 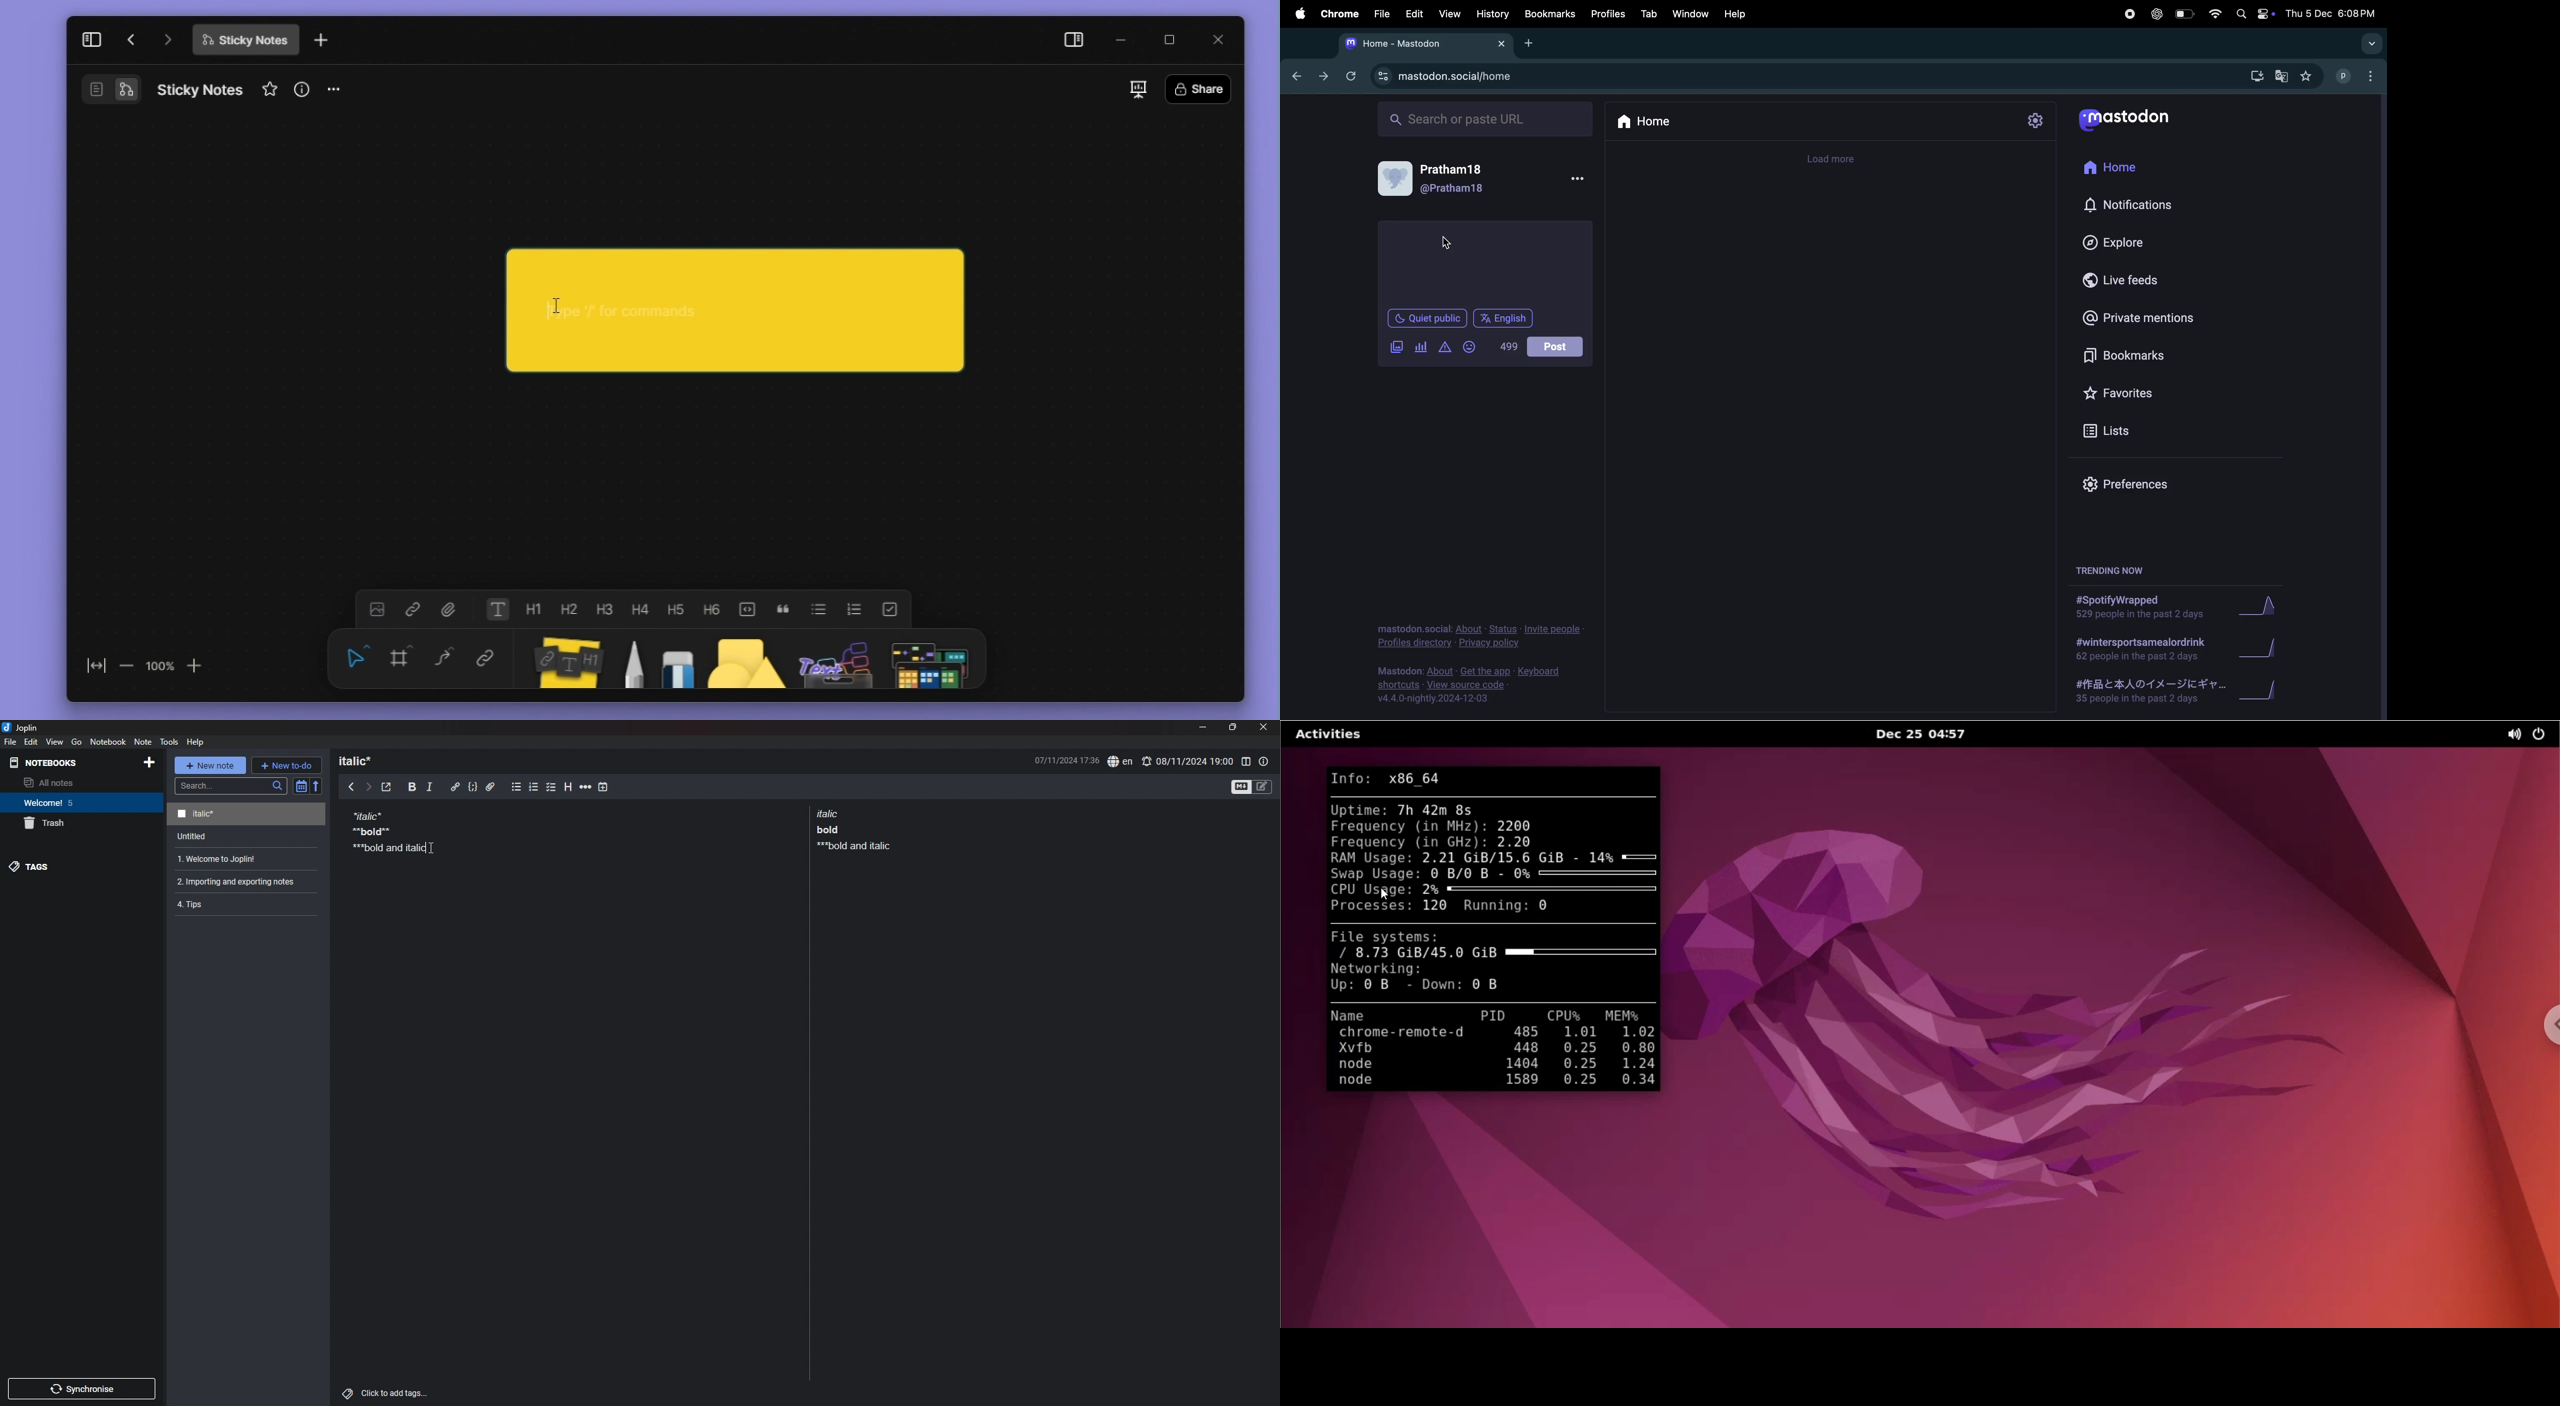 What do you see at coordinates (1484, 118) in the screenshot?
I see `search bar` at bounding box center [1484, 118].